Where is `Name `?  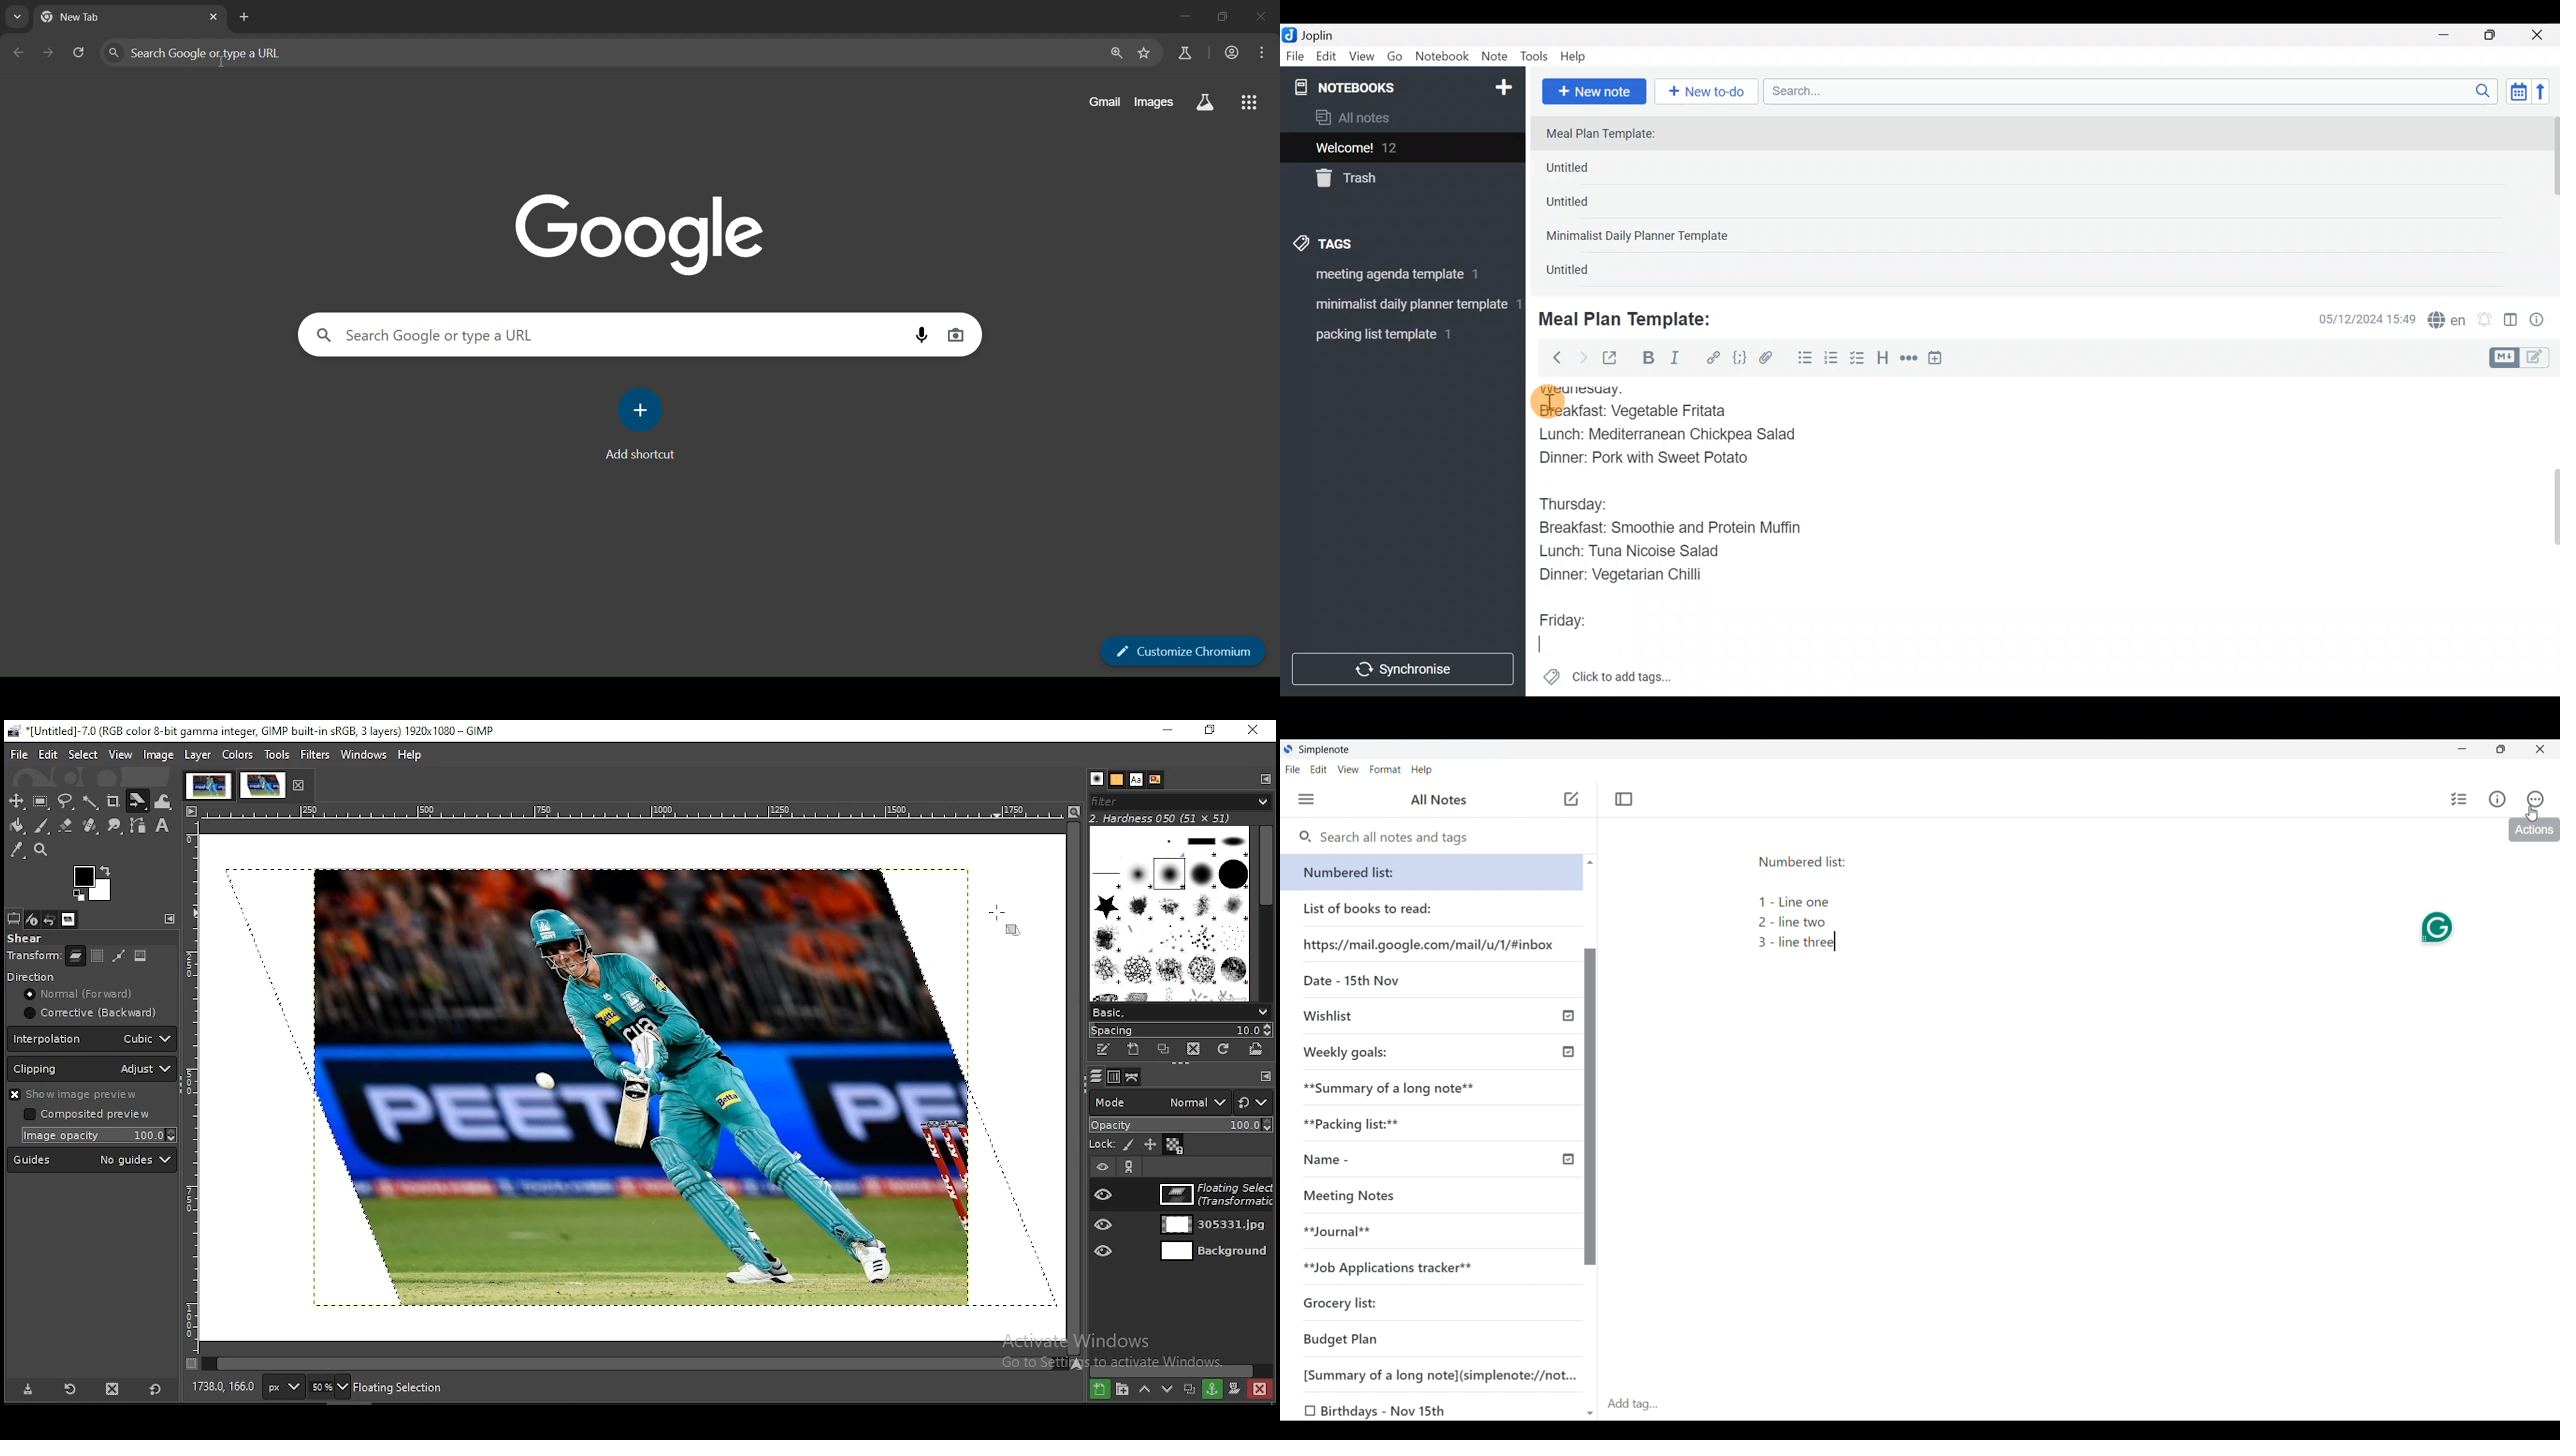 Name  is located at coordinates (1353, 1165).